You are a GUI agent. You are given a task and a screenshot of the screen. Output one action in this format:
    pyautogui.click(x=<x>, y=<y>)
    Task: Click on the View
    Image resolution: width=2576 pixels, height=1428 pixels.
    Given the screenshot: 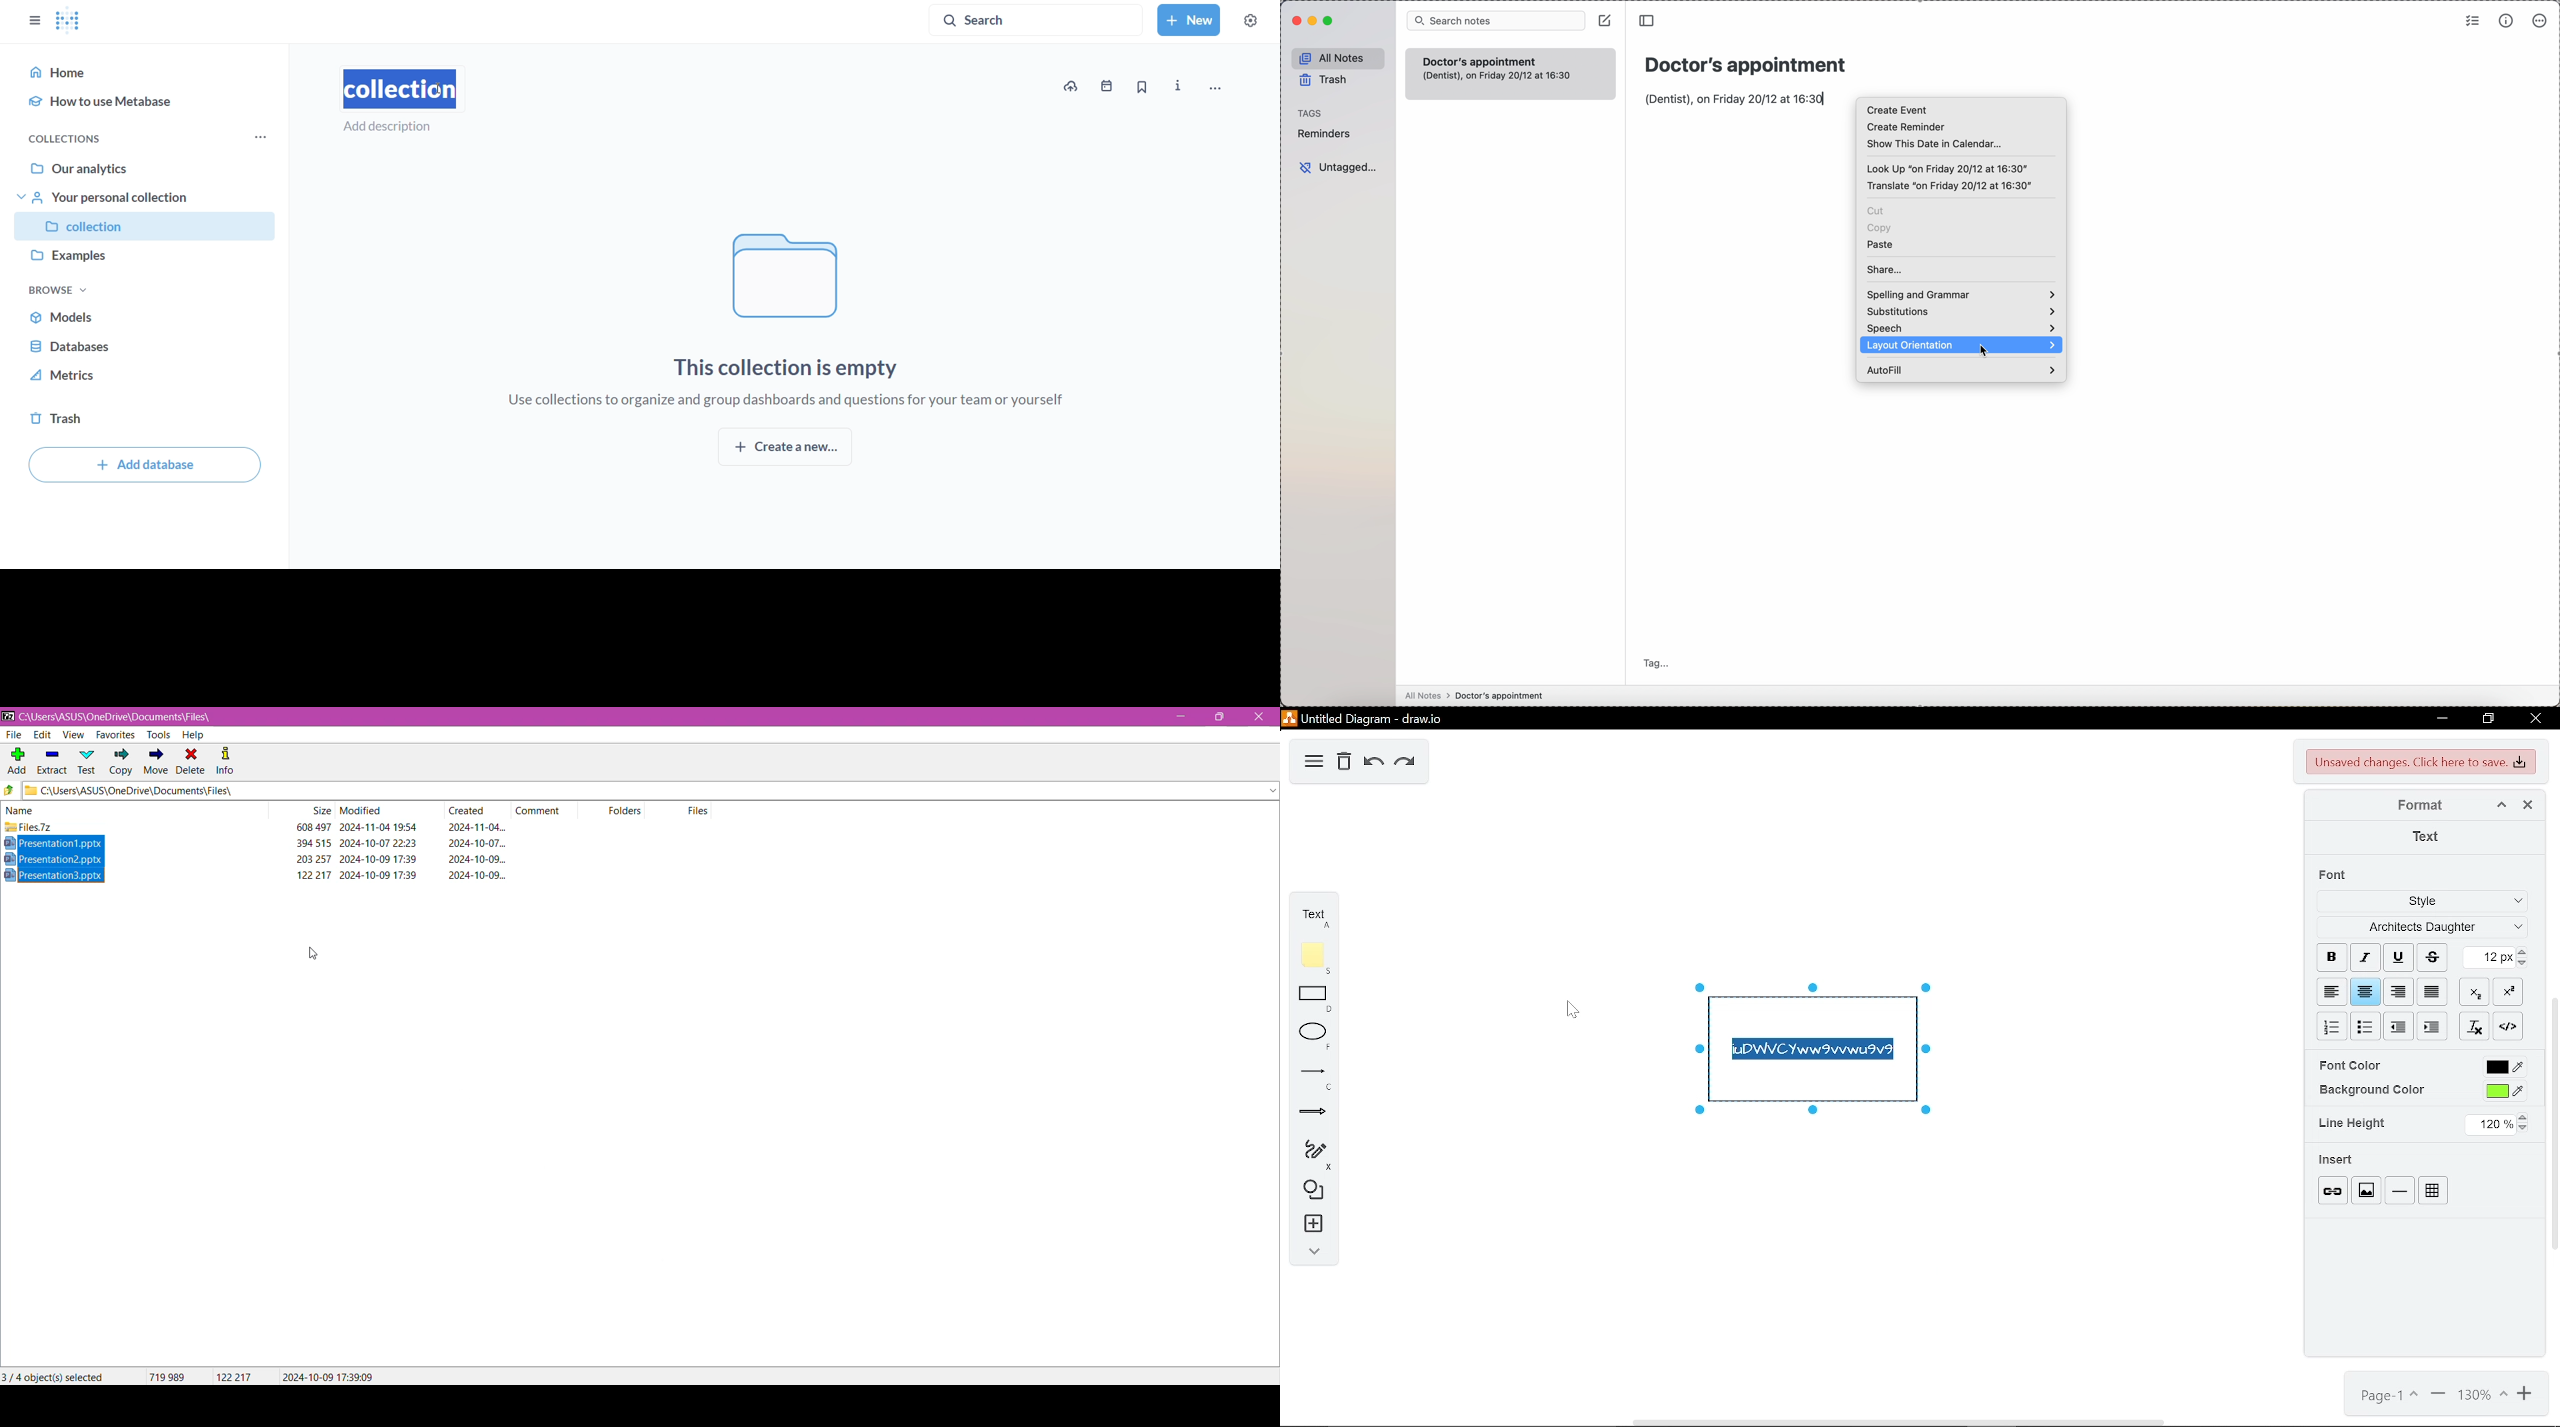 What is the action you would take?
    pyautogui.click(x=73, y=735)
    